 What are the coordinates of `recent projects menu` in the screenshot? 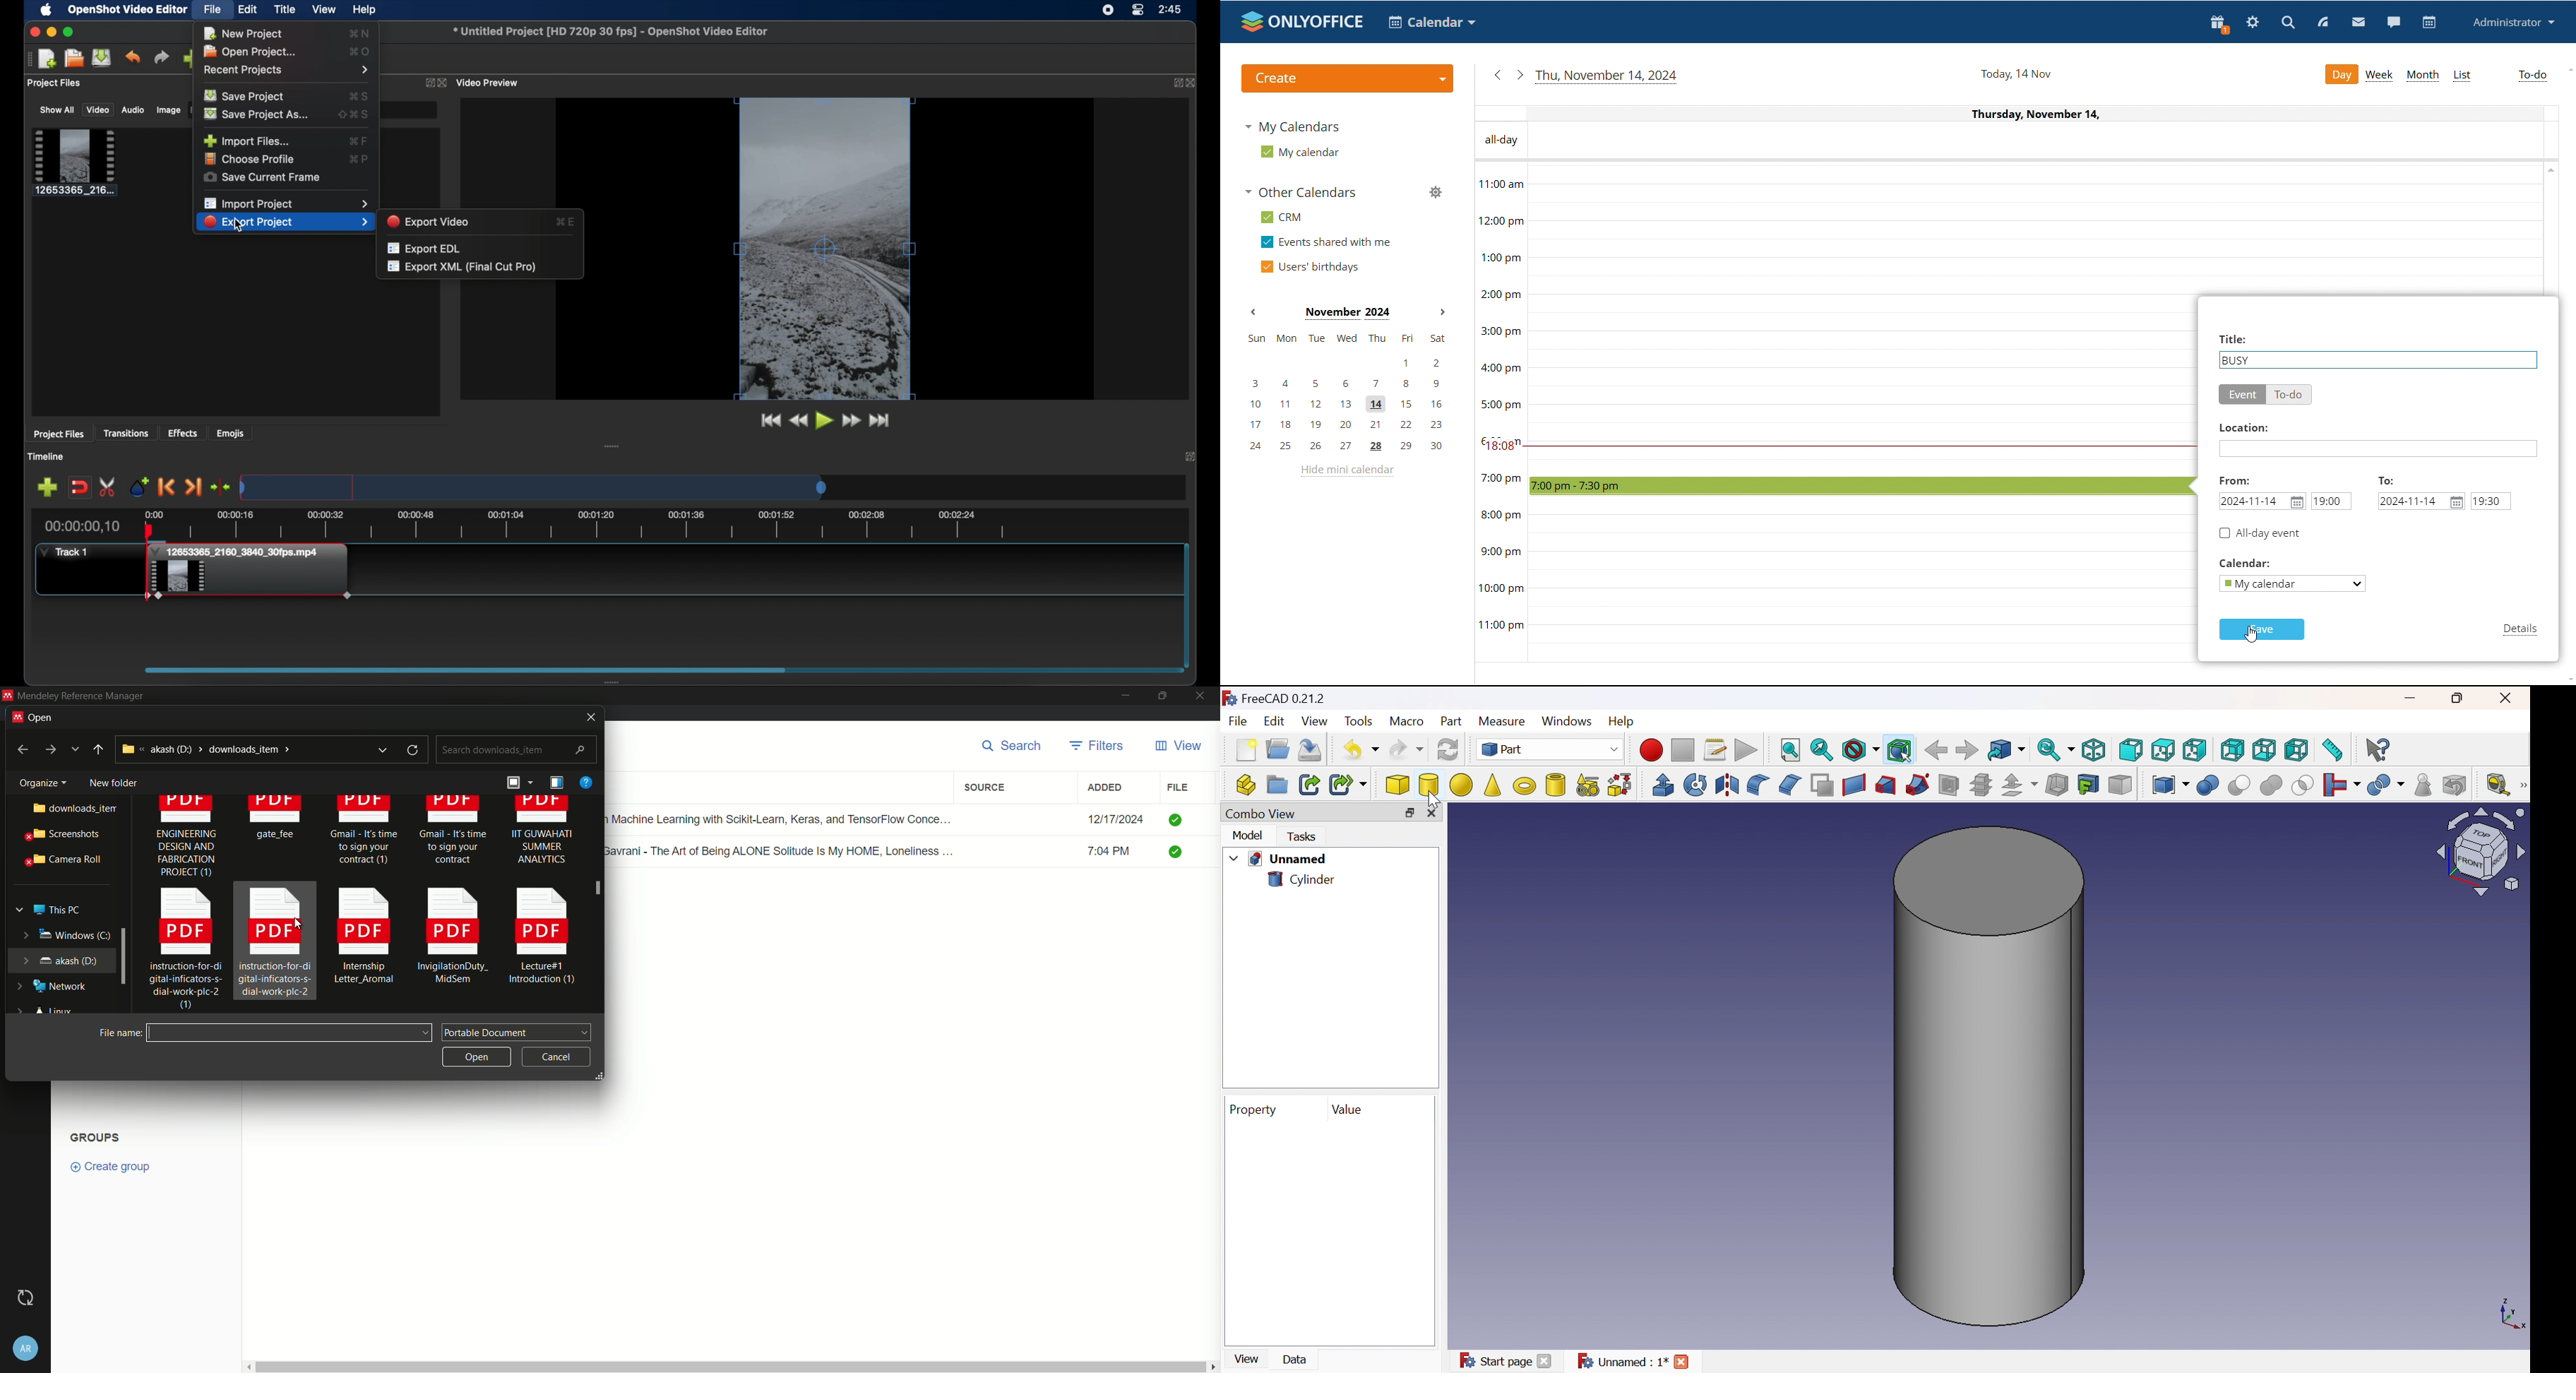 It's located at (288, 71).